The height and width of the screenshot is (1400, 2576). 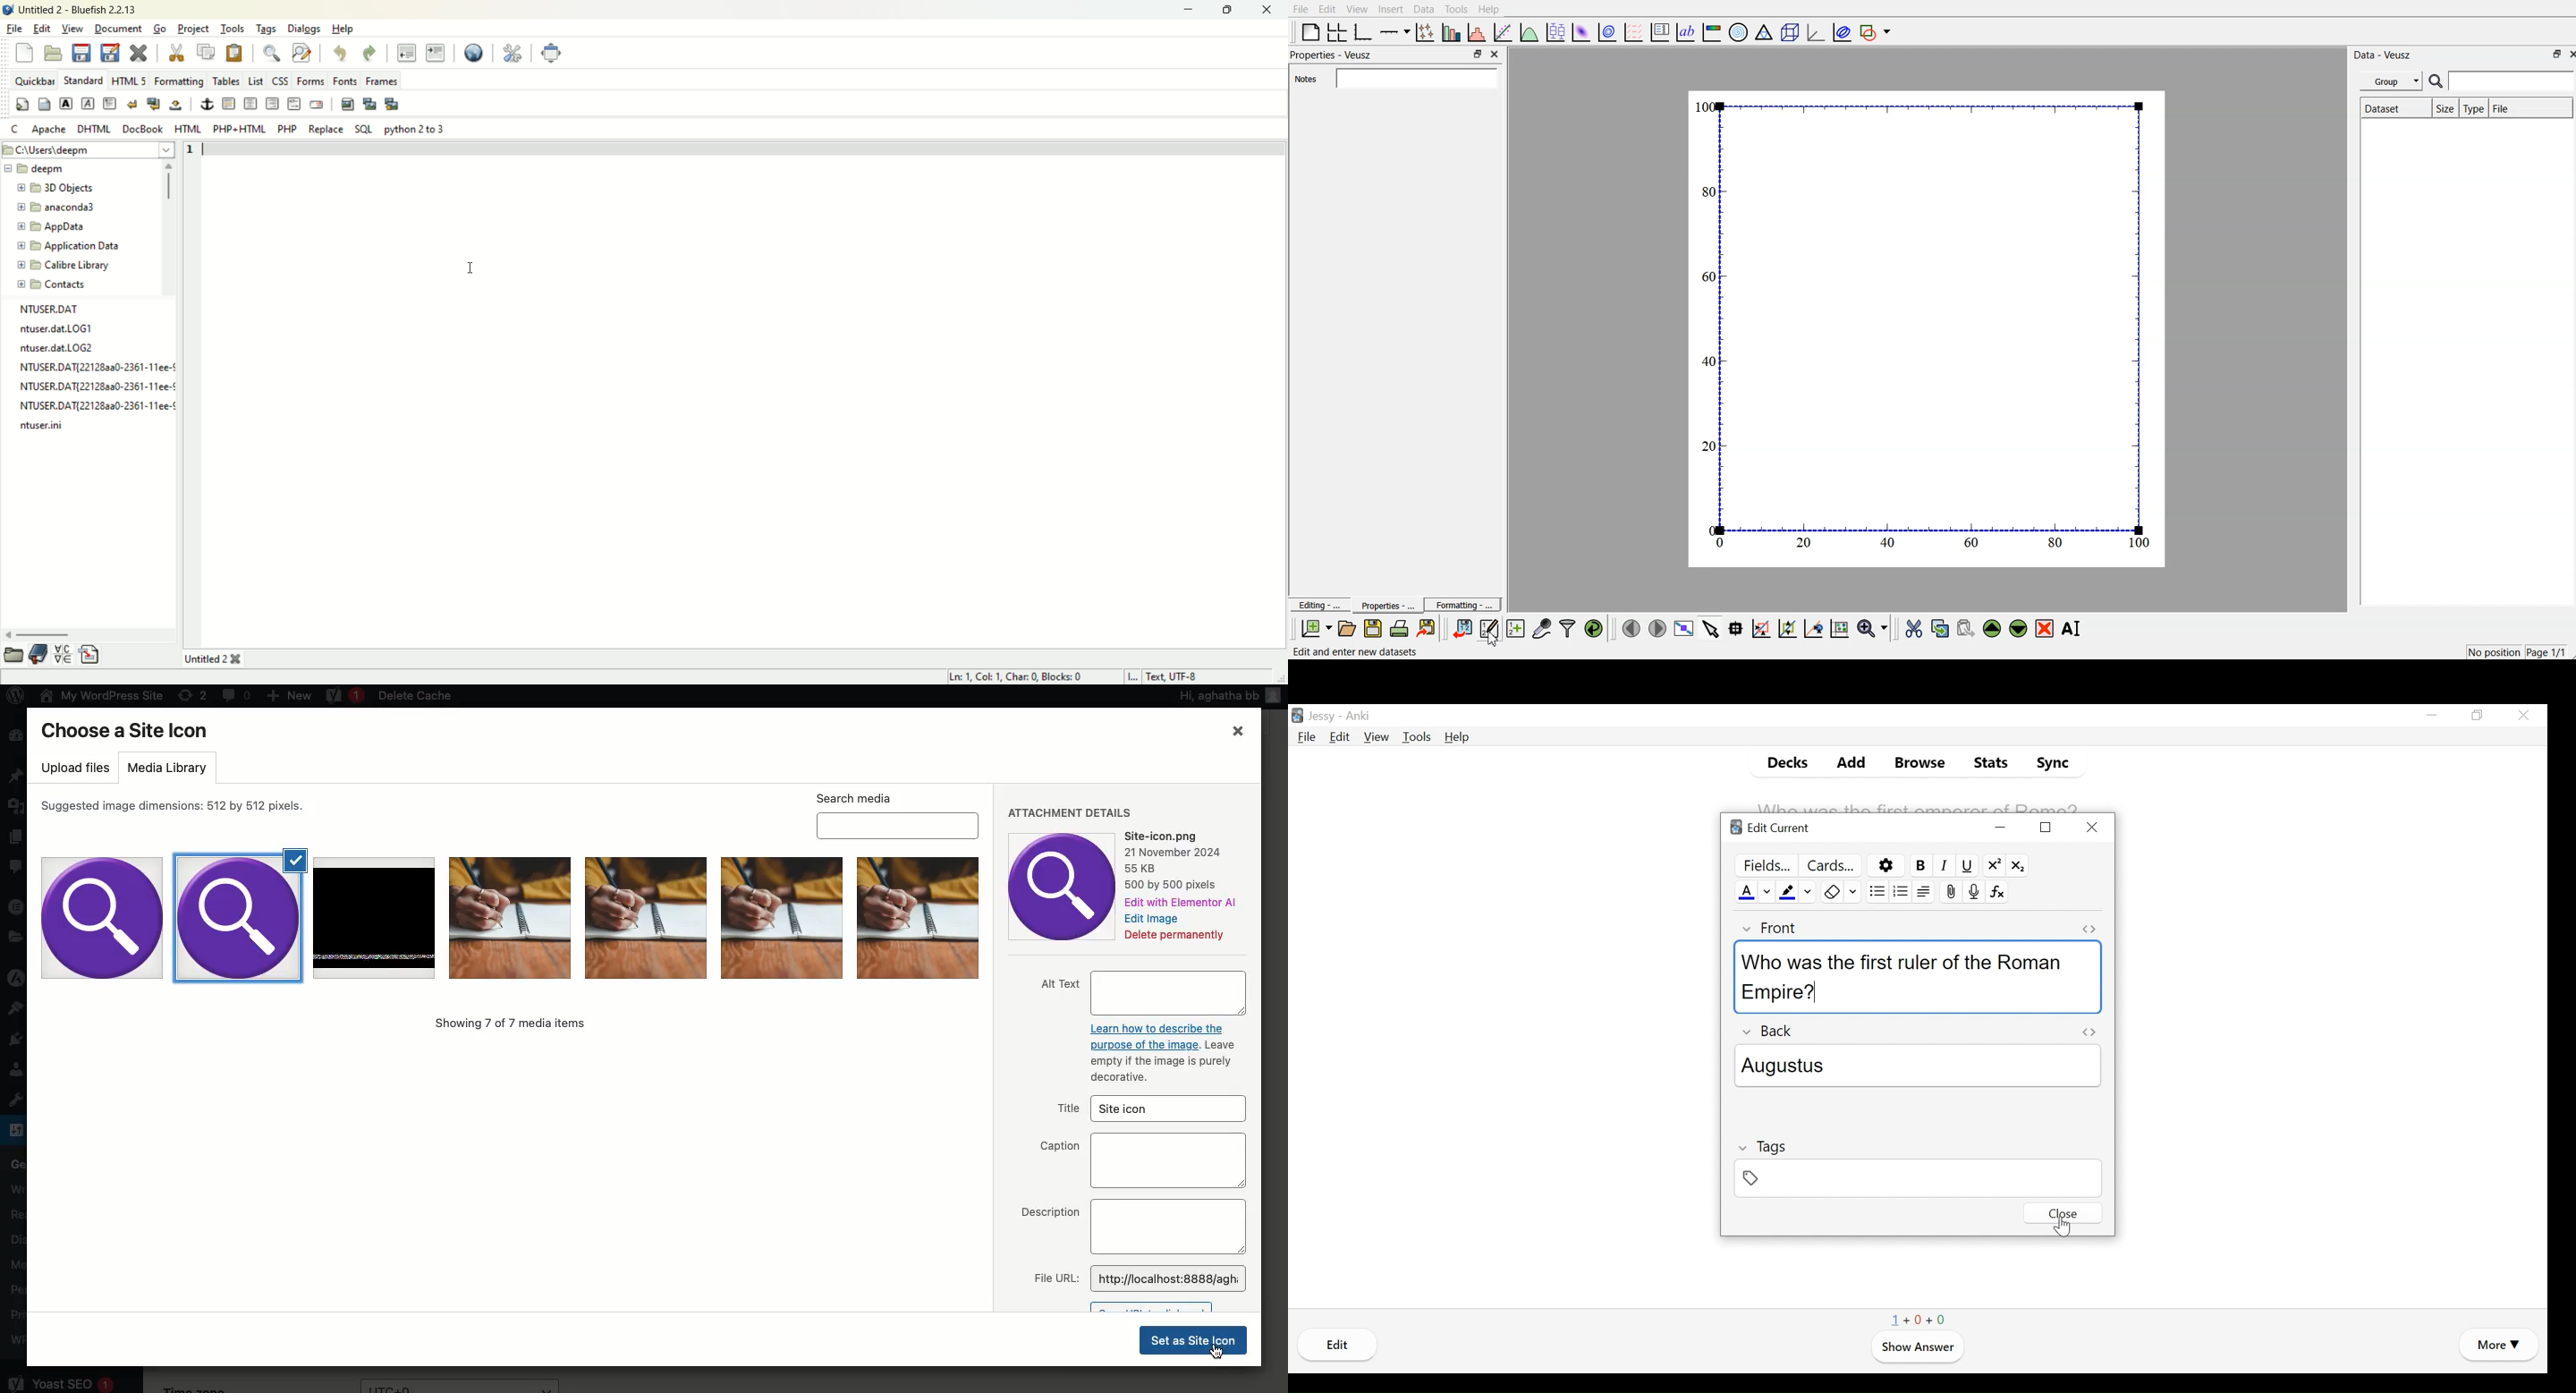 What do you see at coordinates (66, 104) in the screenshot?
I see `strong` at bounding box center [66, 104].